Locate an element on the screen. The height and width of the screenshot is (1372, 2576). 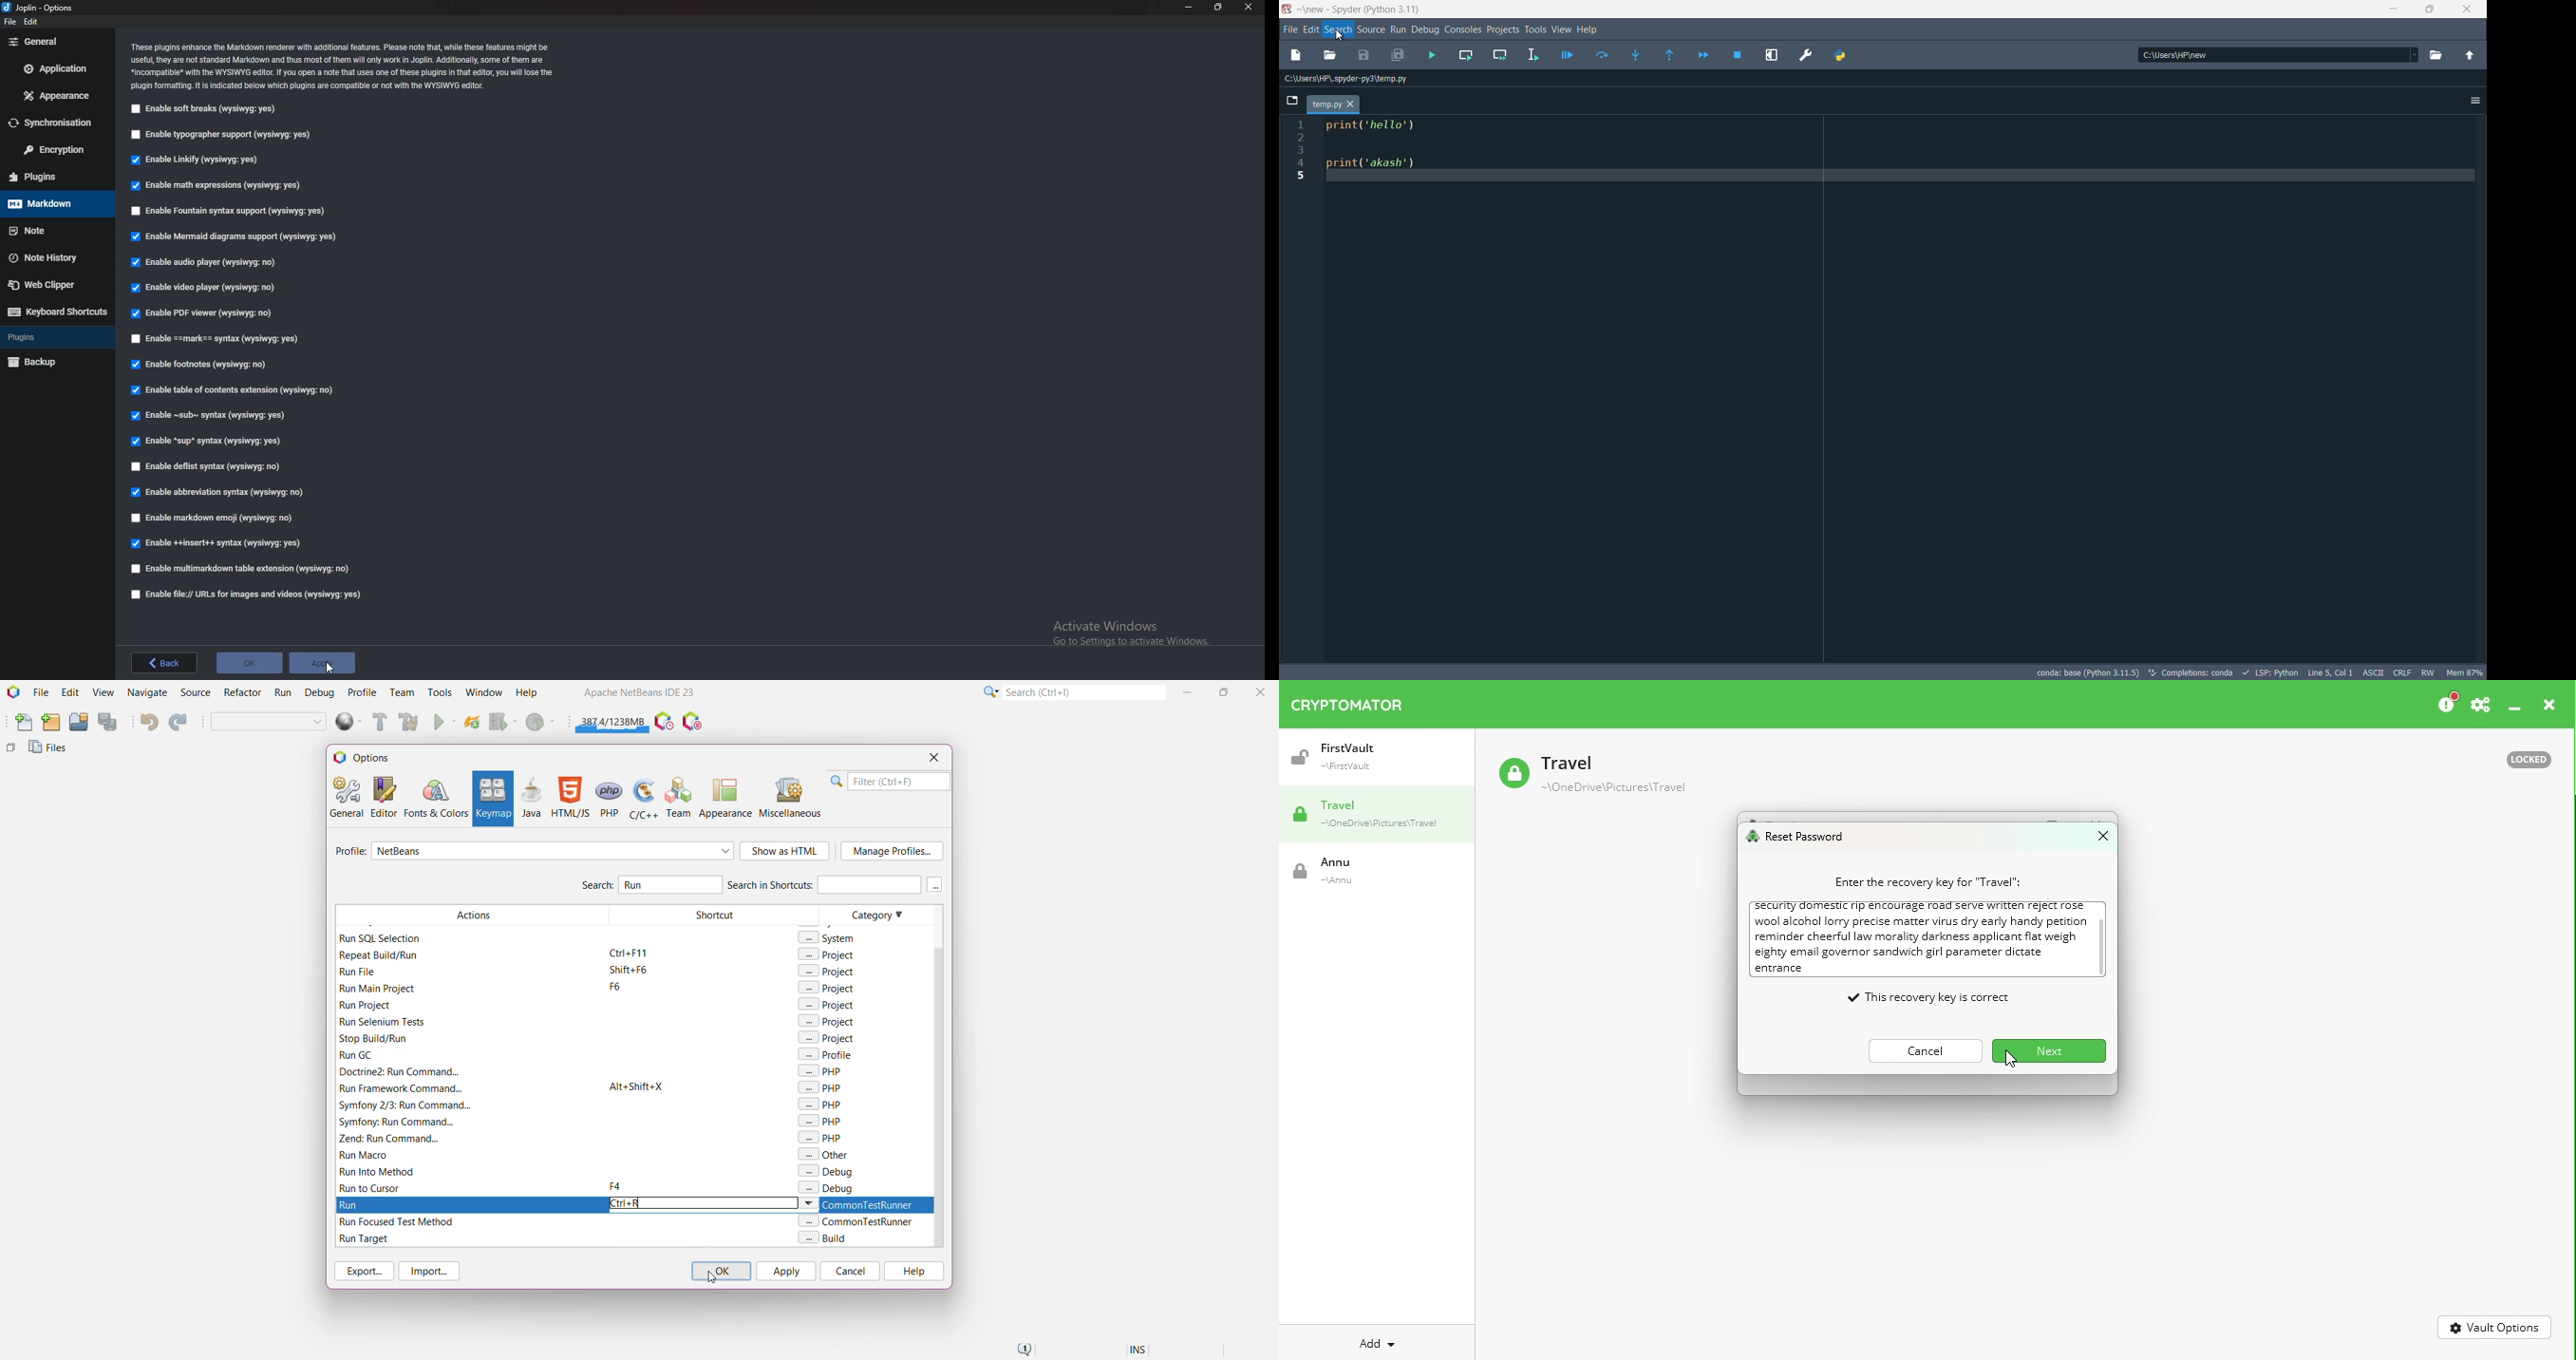
parent directory is located at coordinates (2469, 56).